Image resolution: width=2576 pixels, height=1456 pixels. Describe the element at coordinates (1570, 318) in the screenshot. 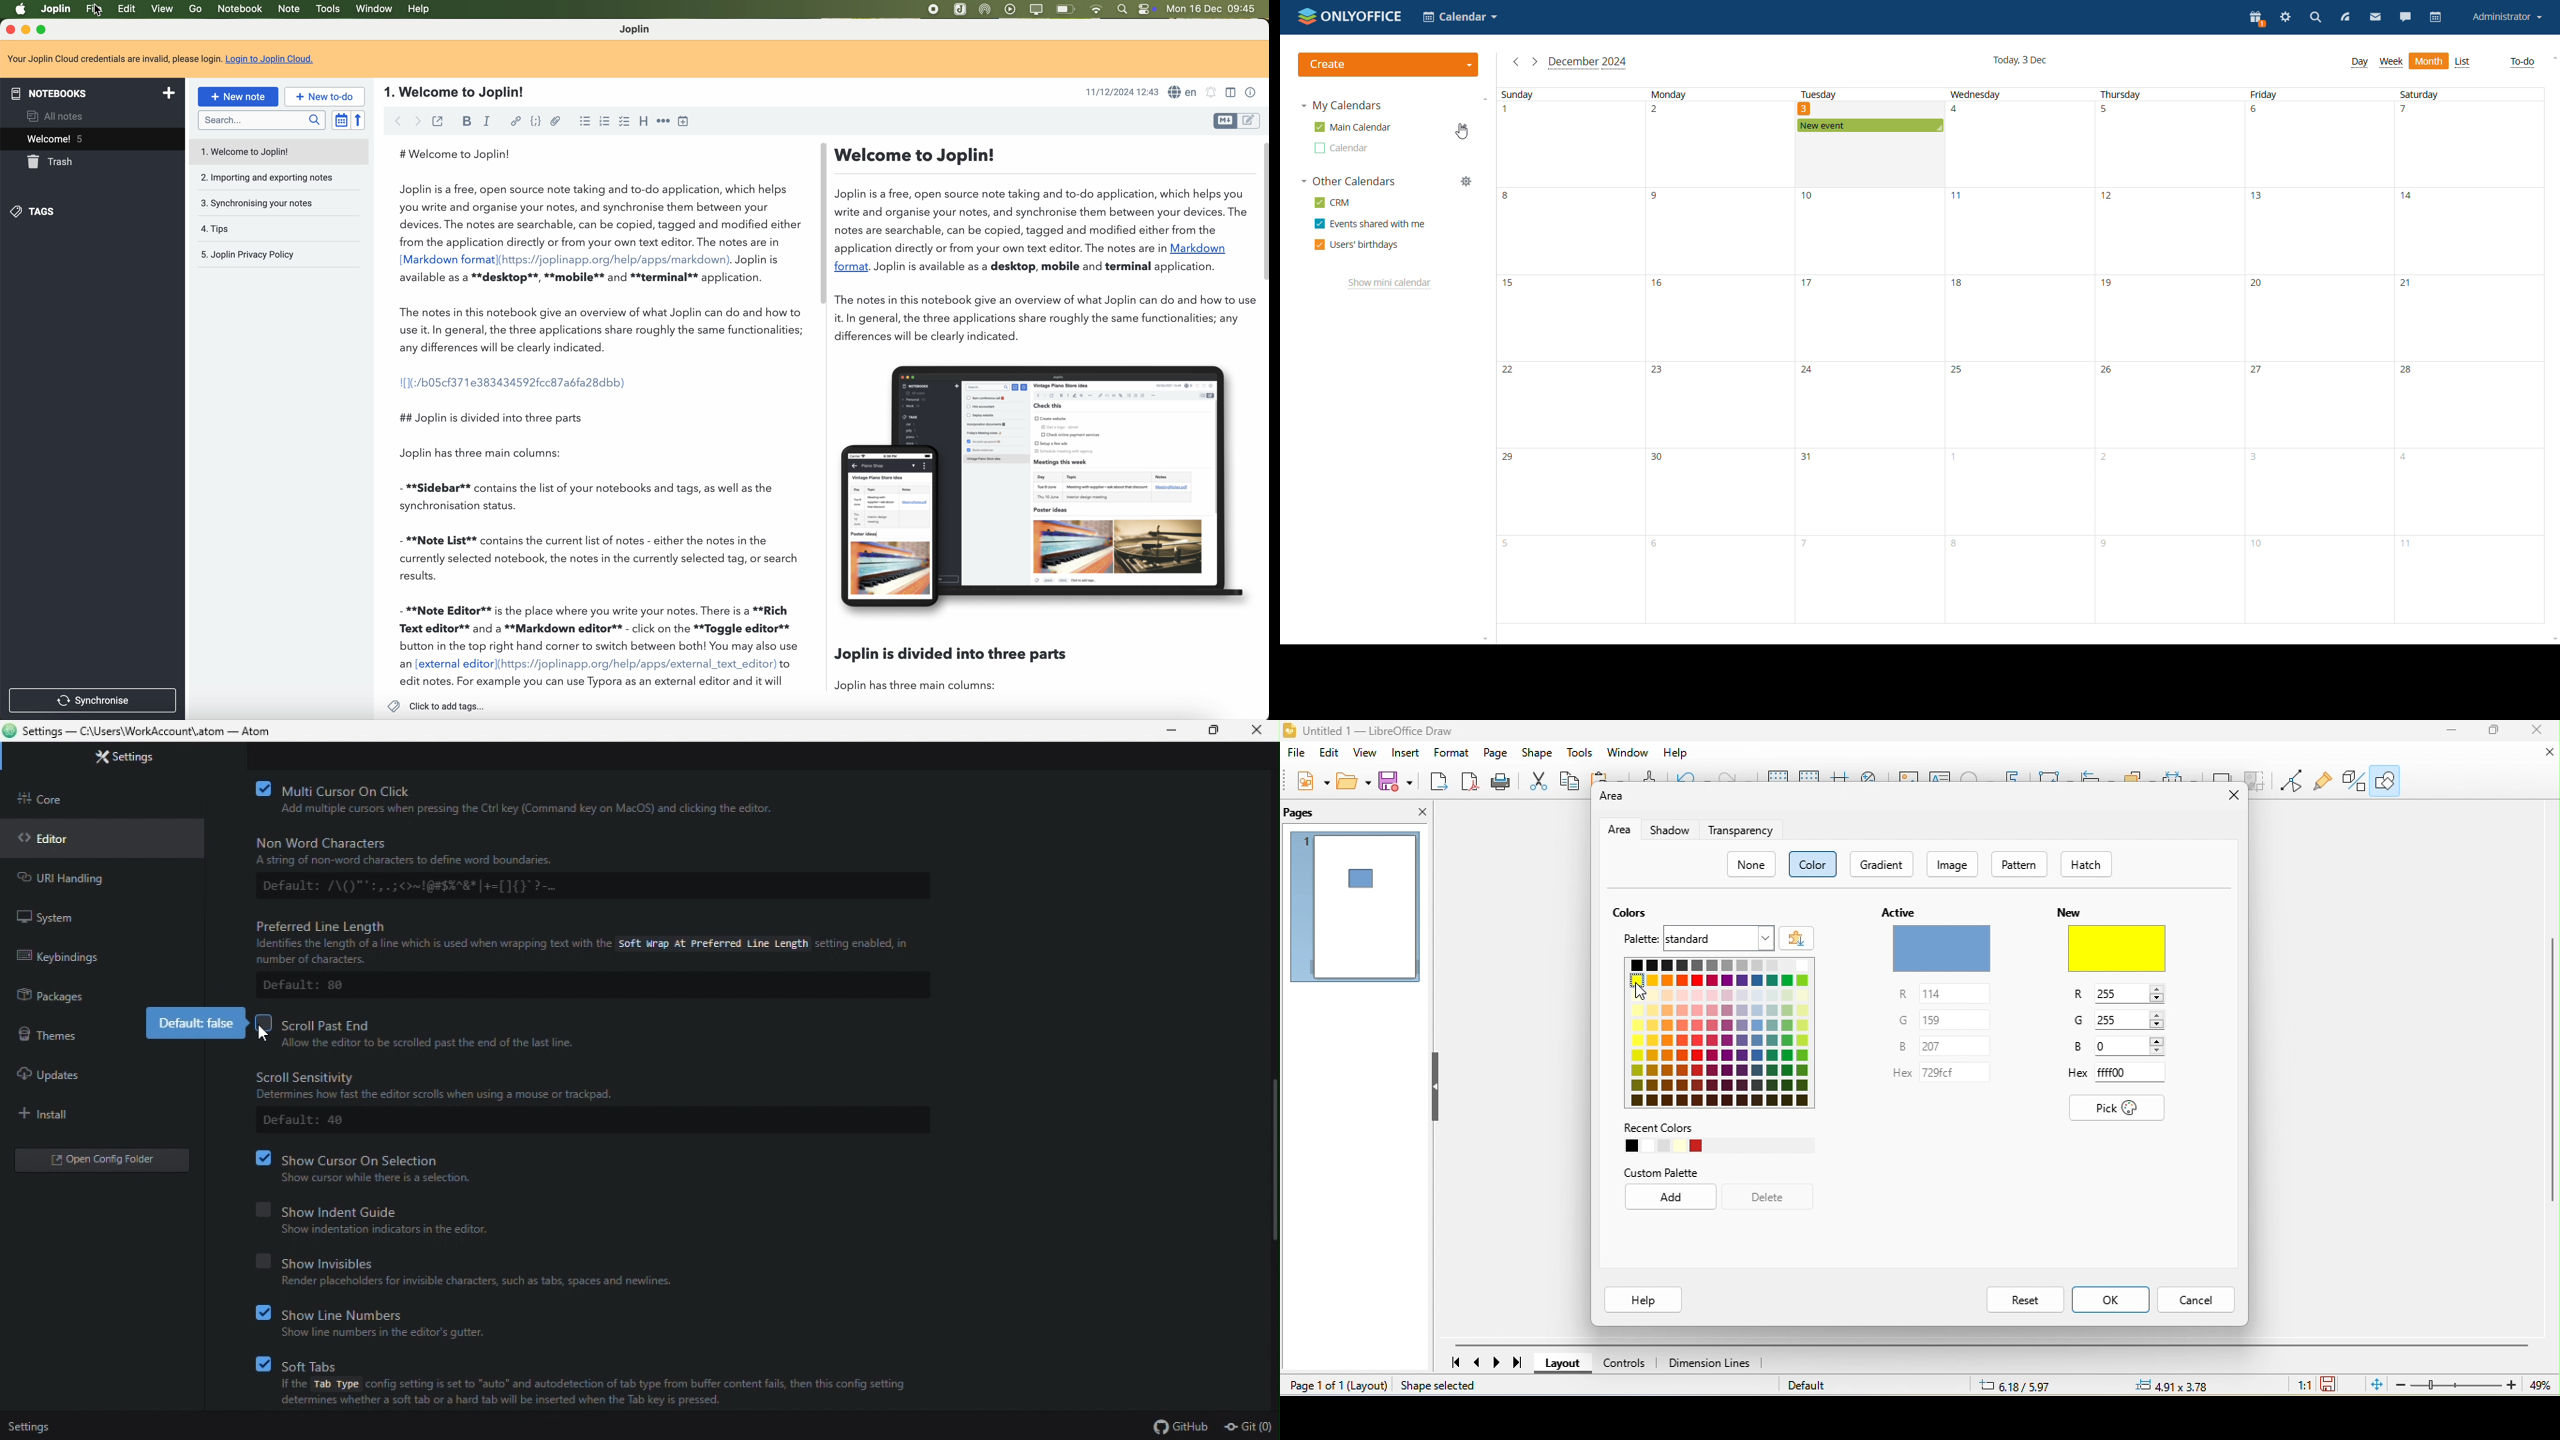

I see `date` at that location.